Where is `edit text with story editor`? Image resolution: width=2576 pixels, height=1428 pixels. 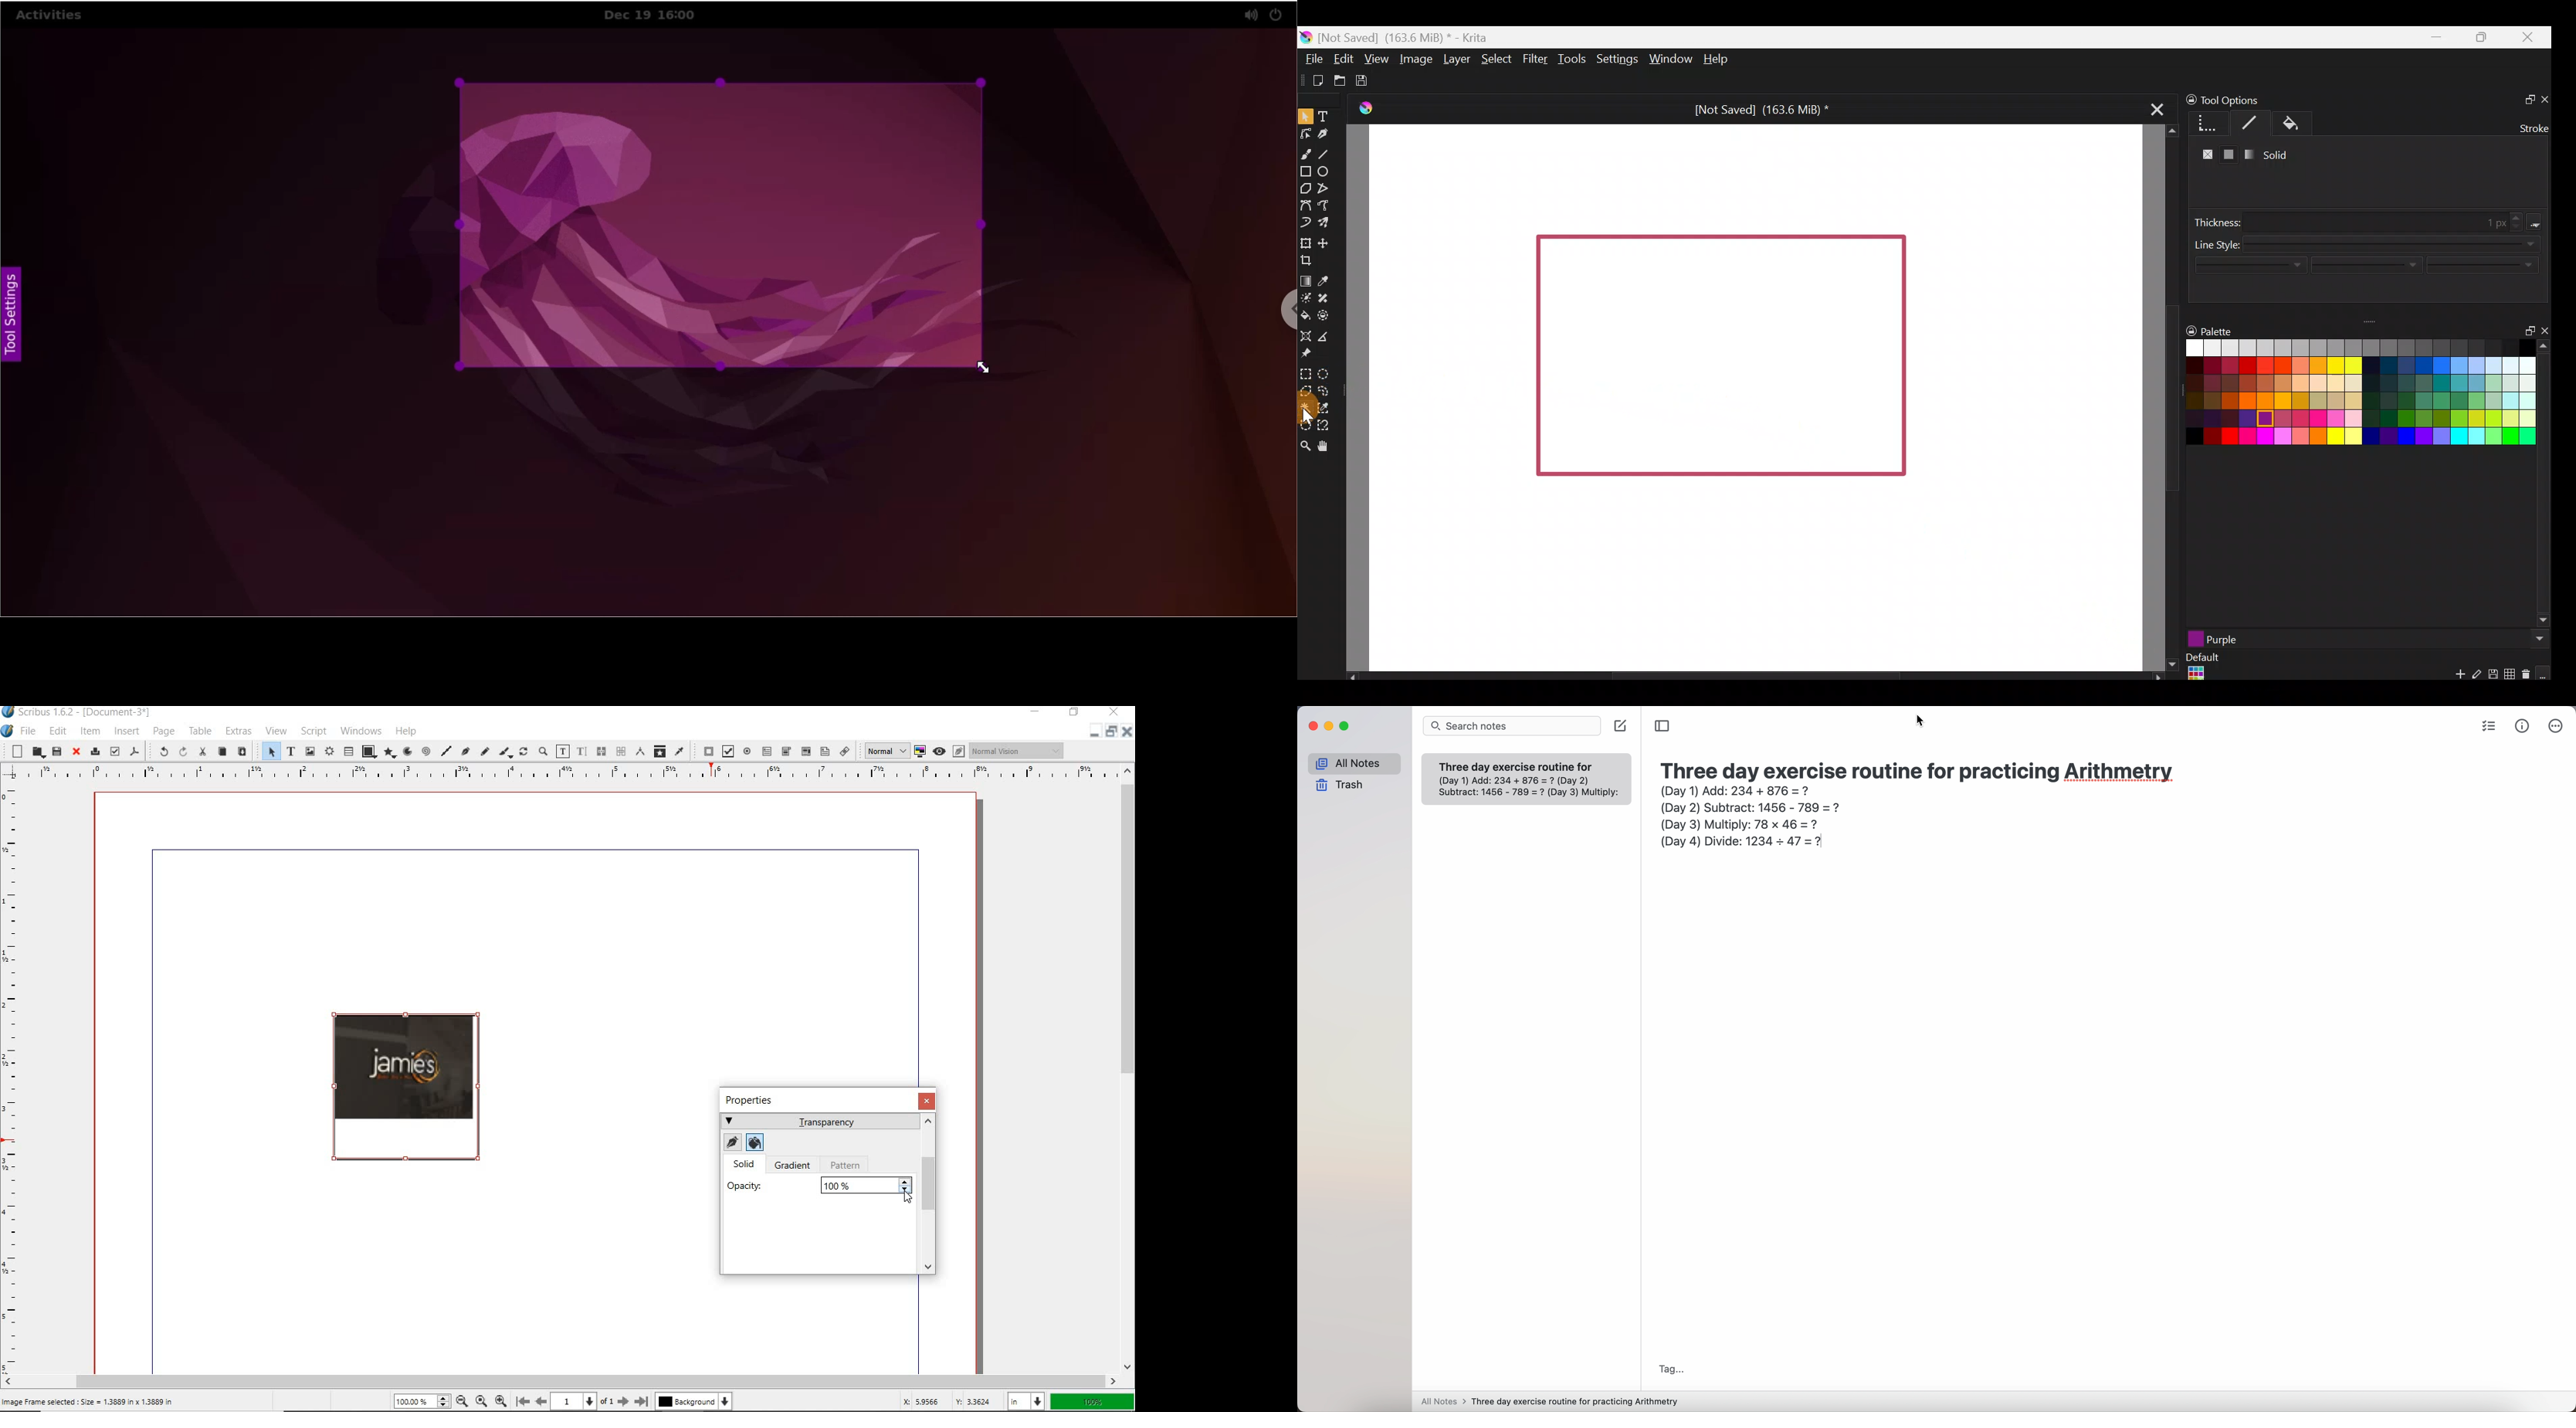 edit text with story editor is located at coordinates (581, 751).